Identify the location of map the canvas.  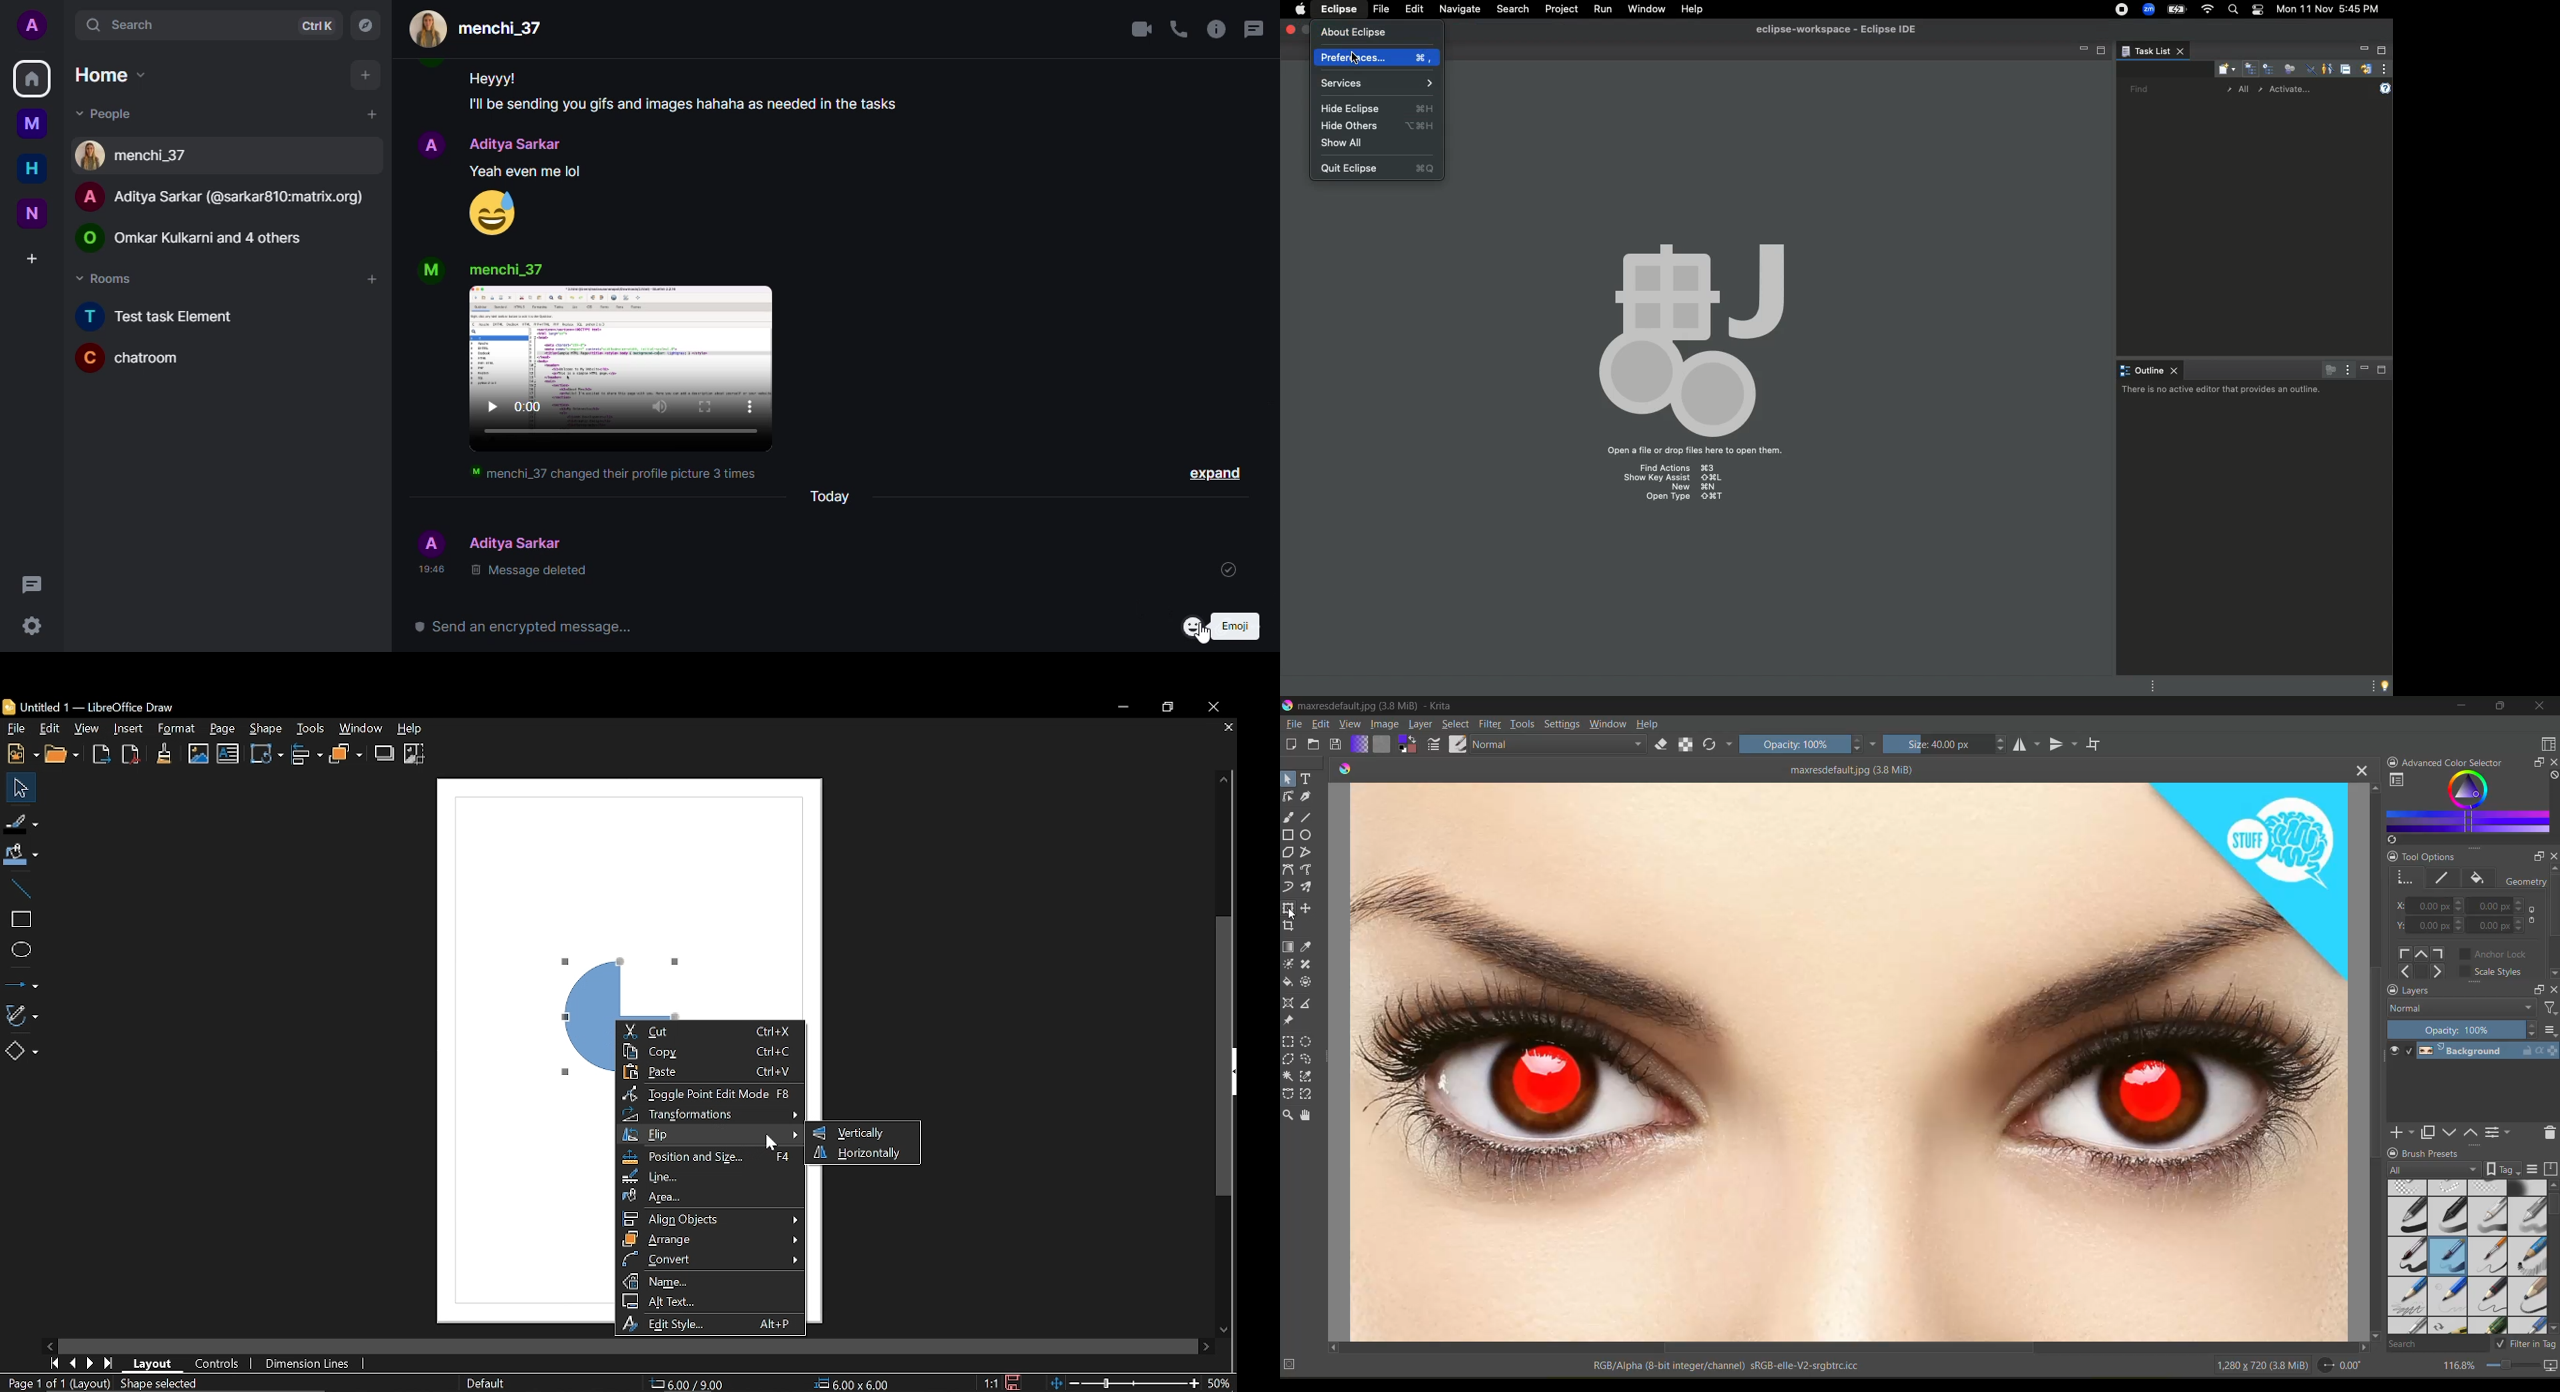
(2551, 1367).